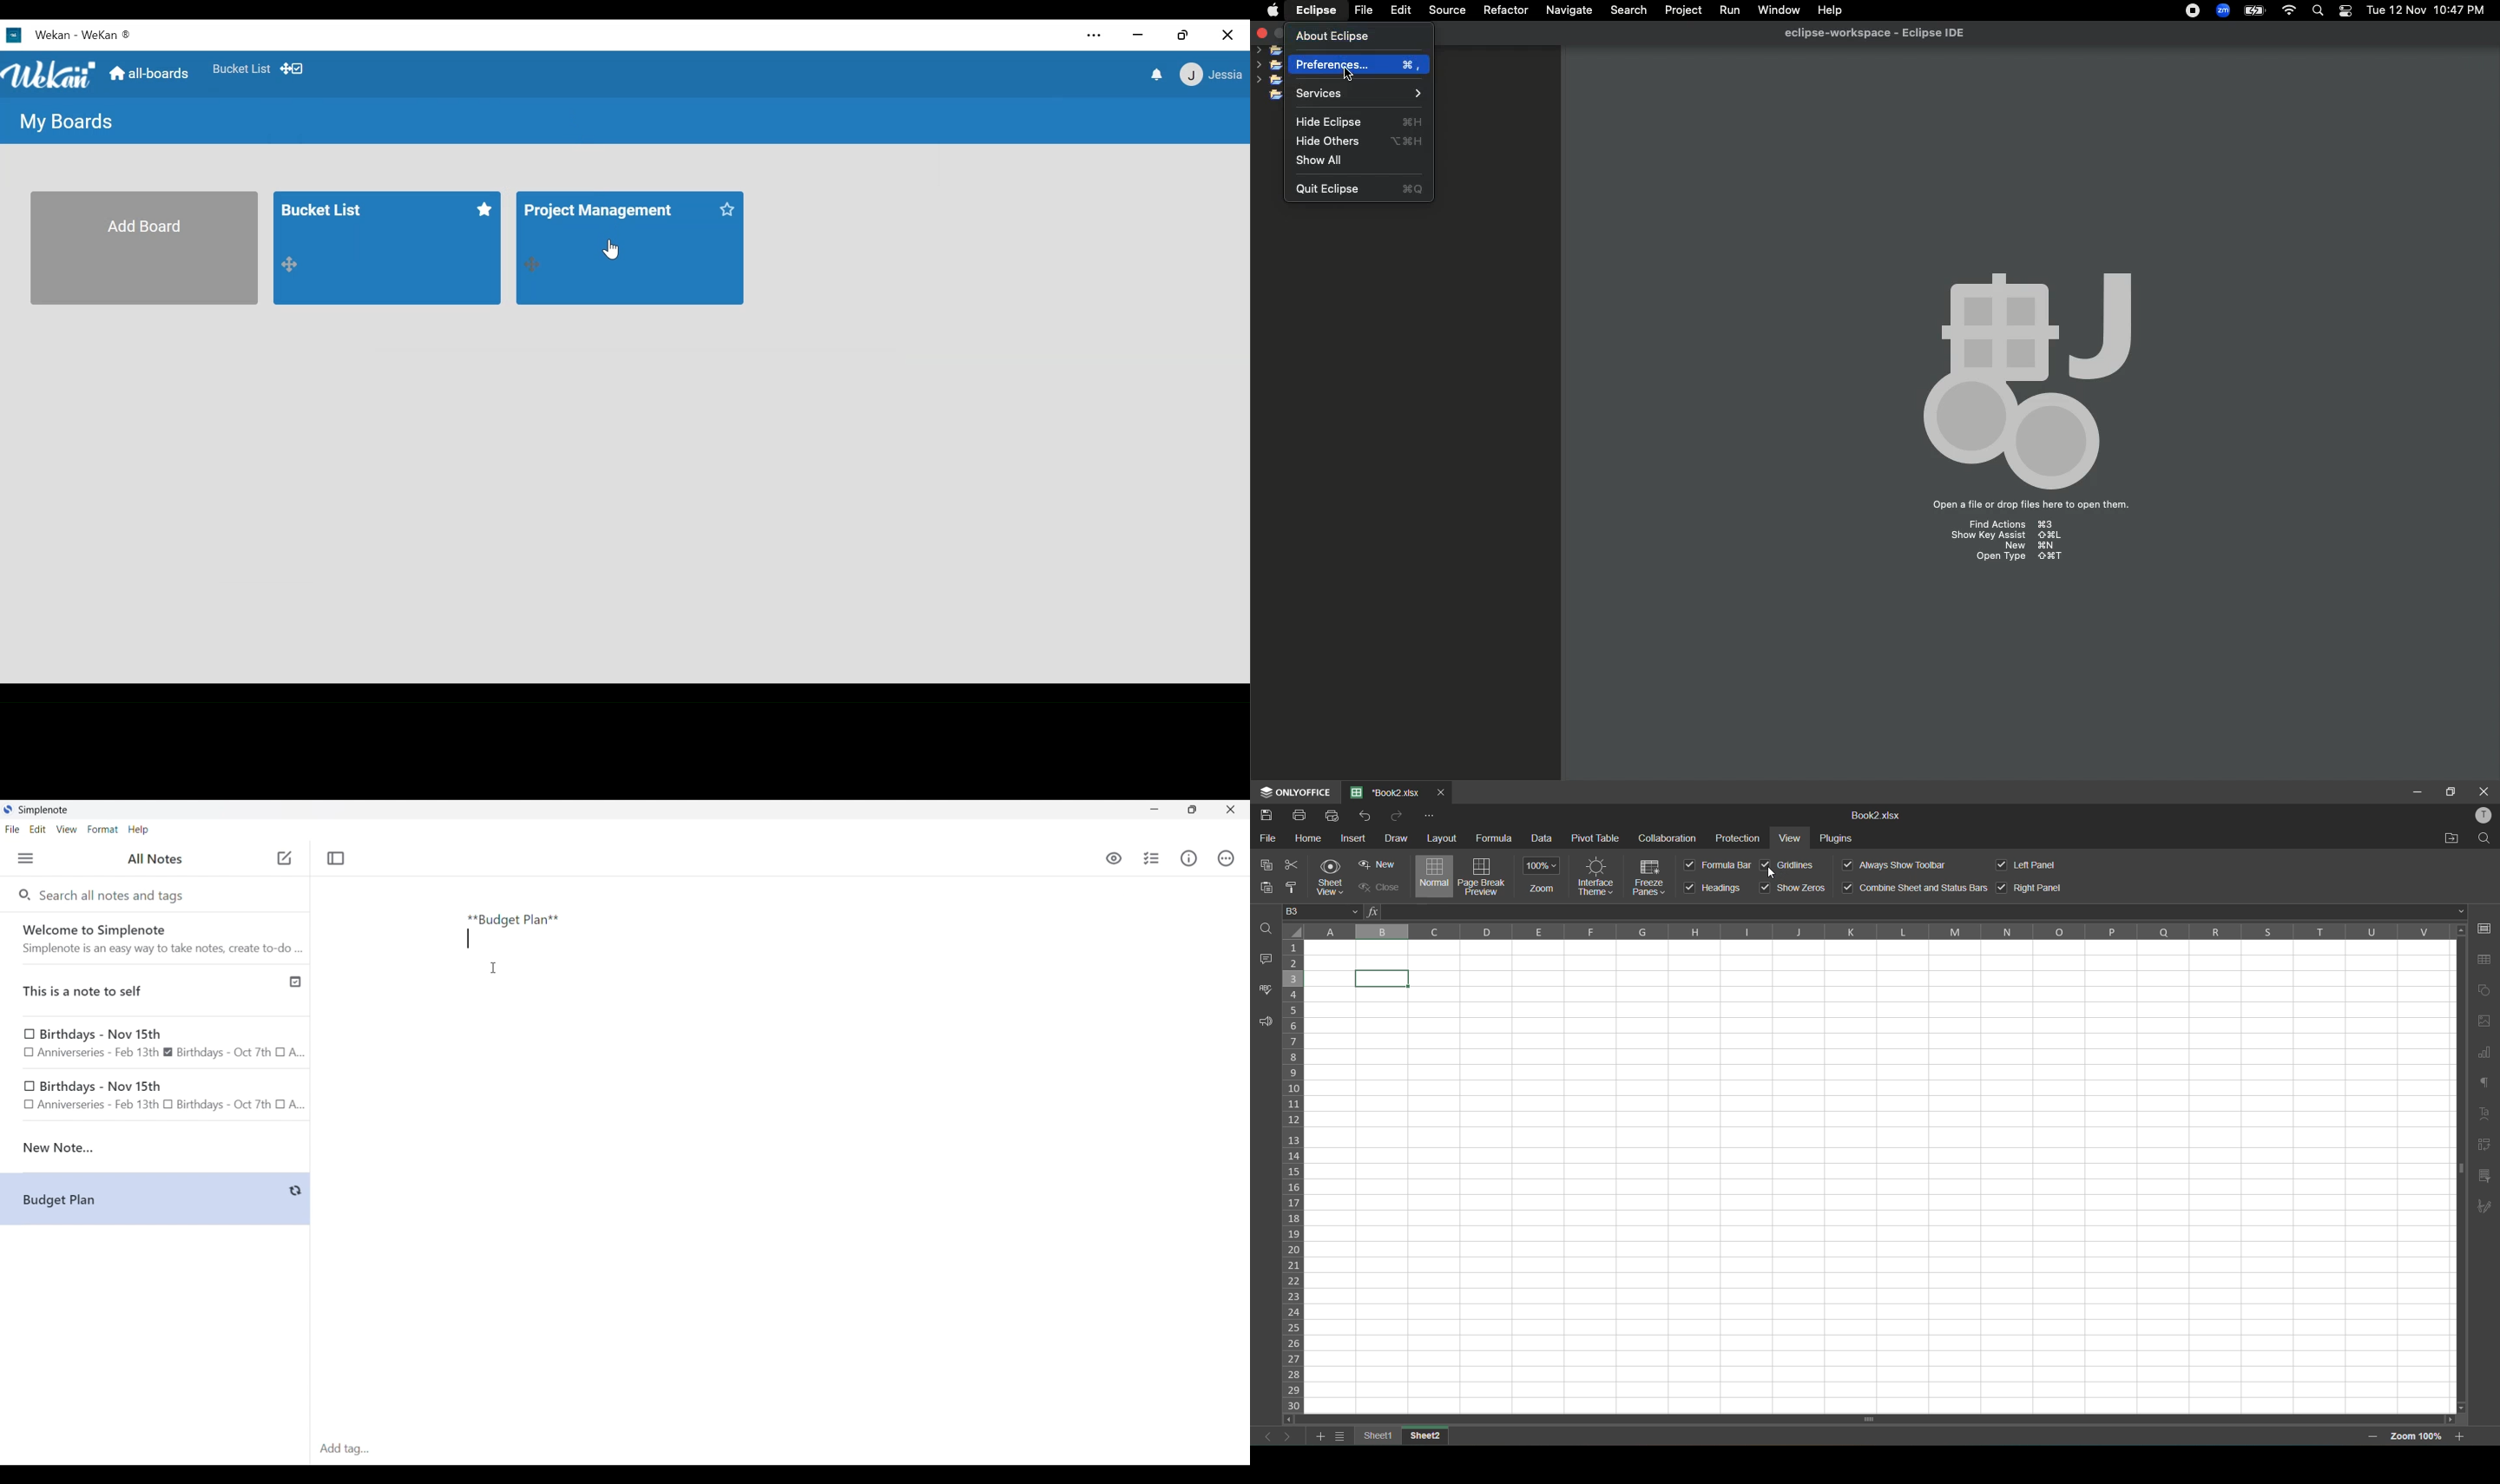  What do you see at coordinates (67, 829) in the screenshot?
I see `View menu` at bounding box center [67, 829].